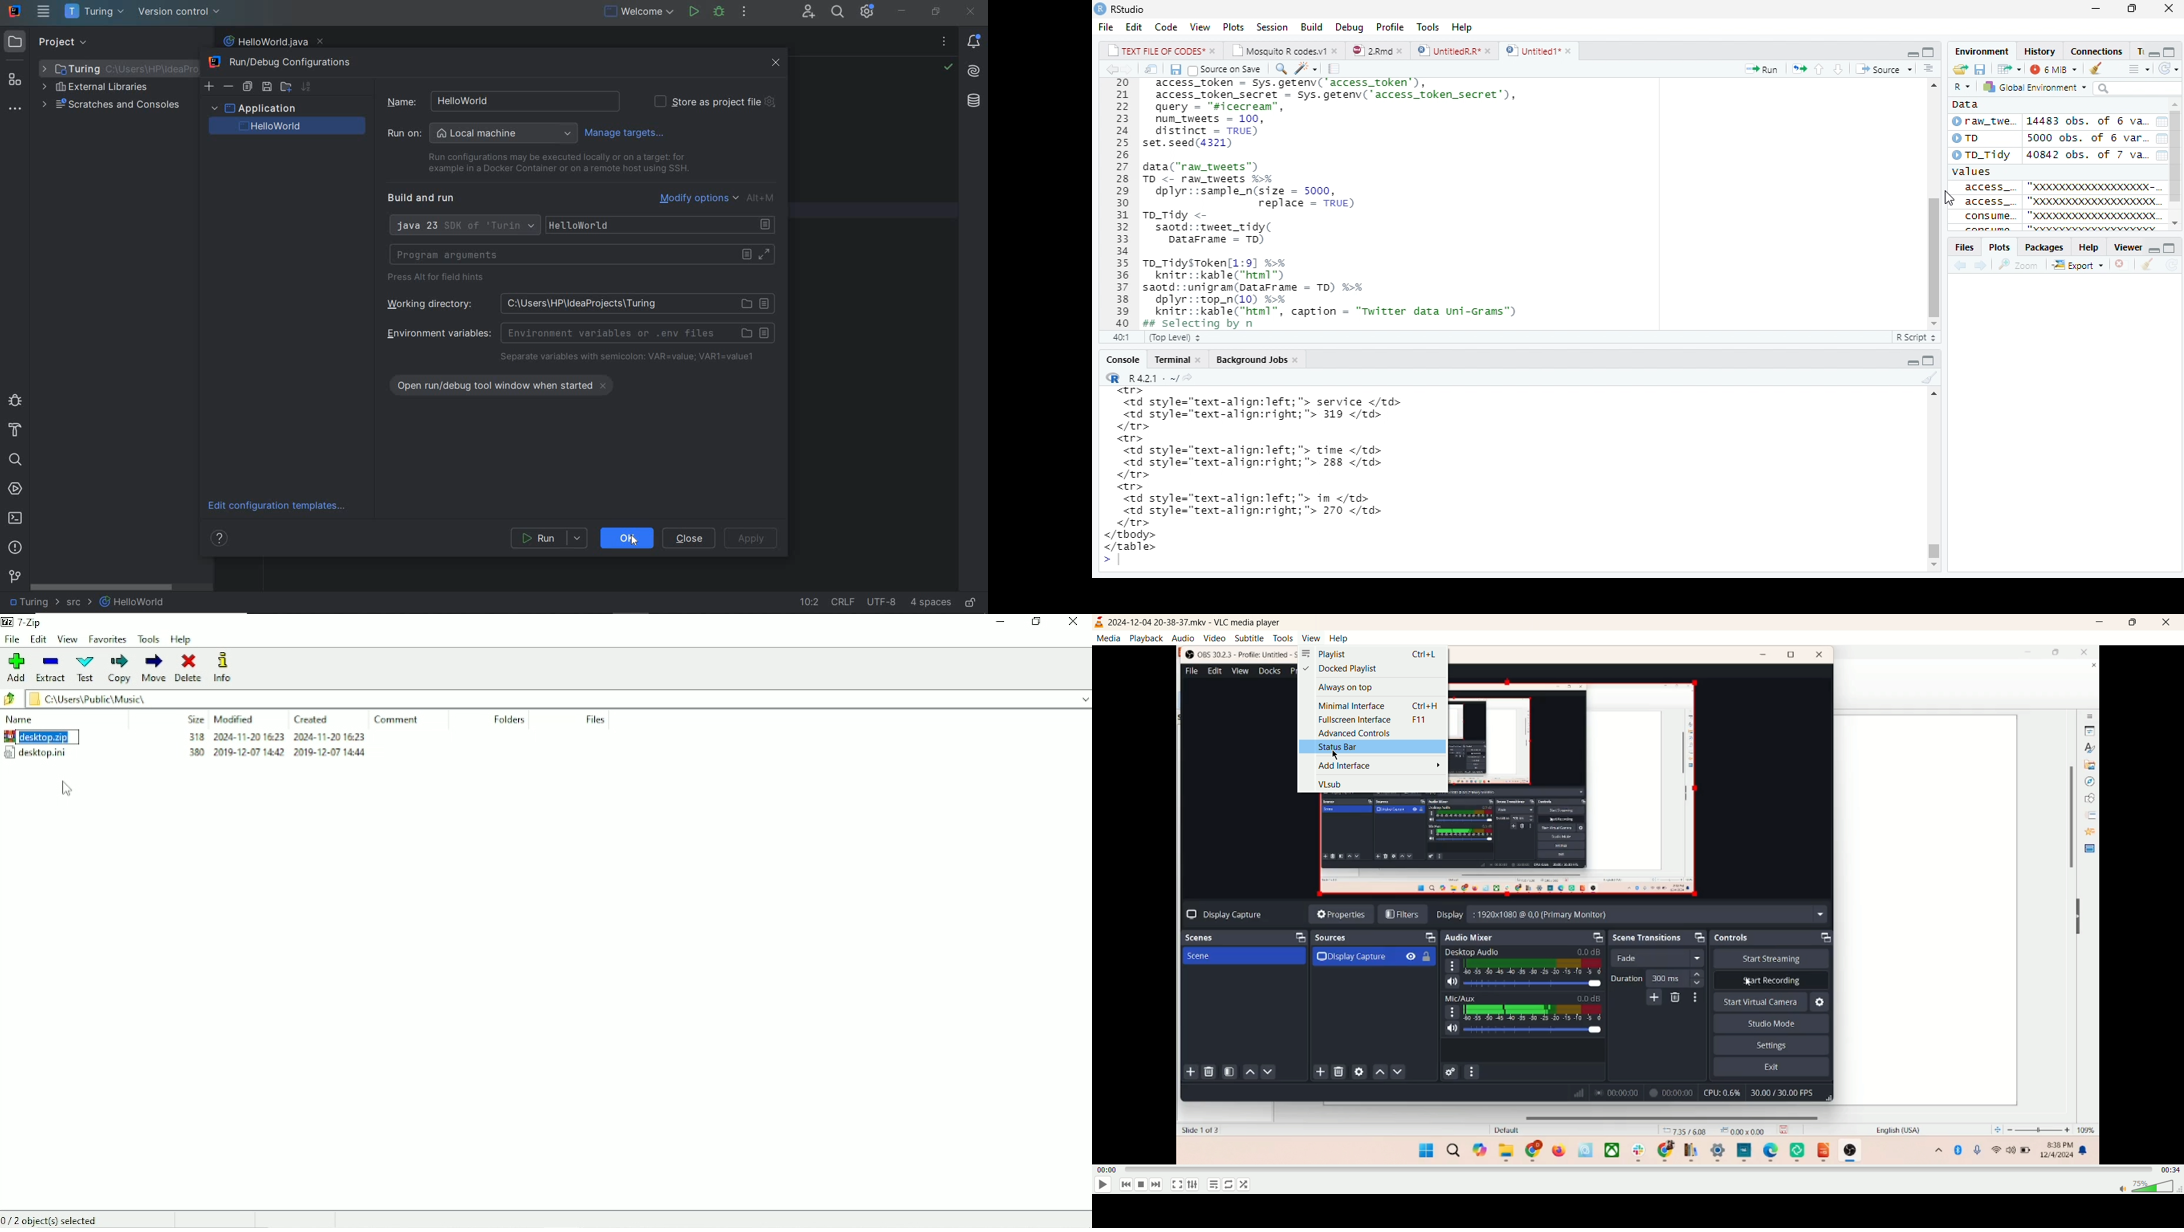  What do you see at coordinates (1137, 9) in the screenshot?
I see ` RStudio` at bounding box center [1137, 9].